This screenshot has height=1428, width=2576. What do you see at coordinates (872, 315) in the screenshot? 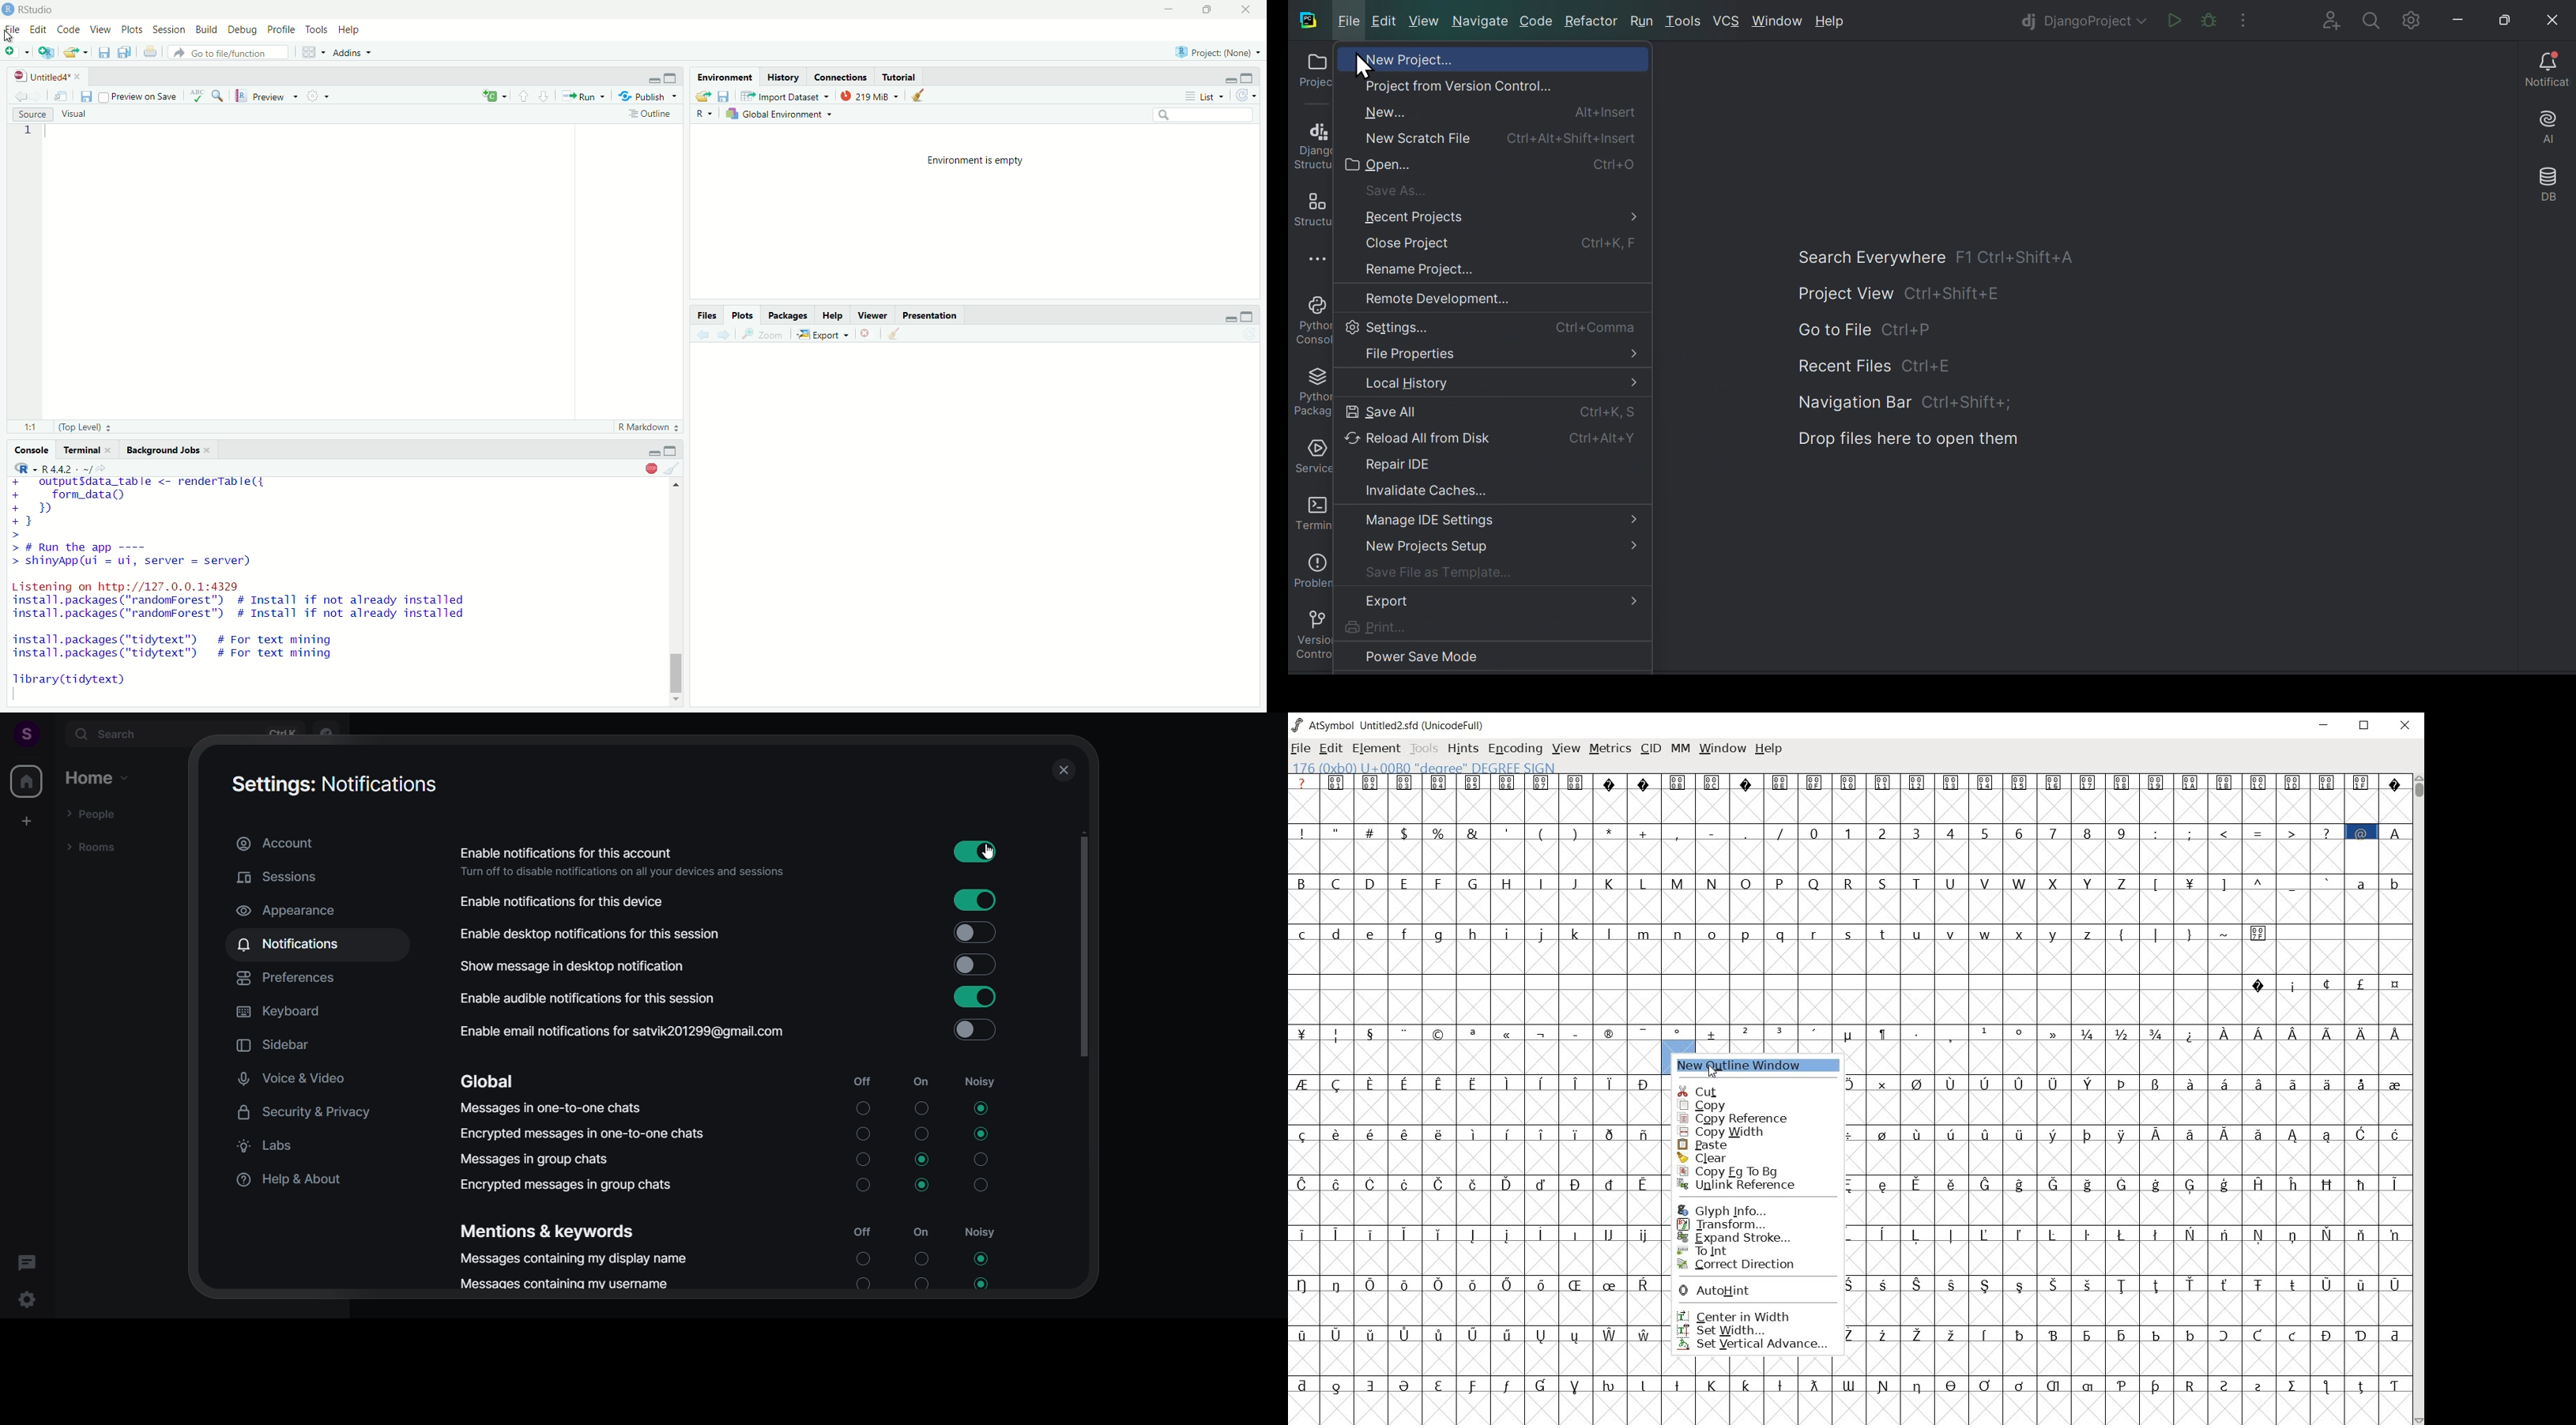
I see `Viewer` at bounding box center [872, 315].